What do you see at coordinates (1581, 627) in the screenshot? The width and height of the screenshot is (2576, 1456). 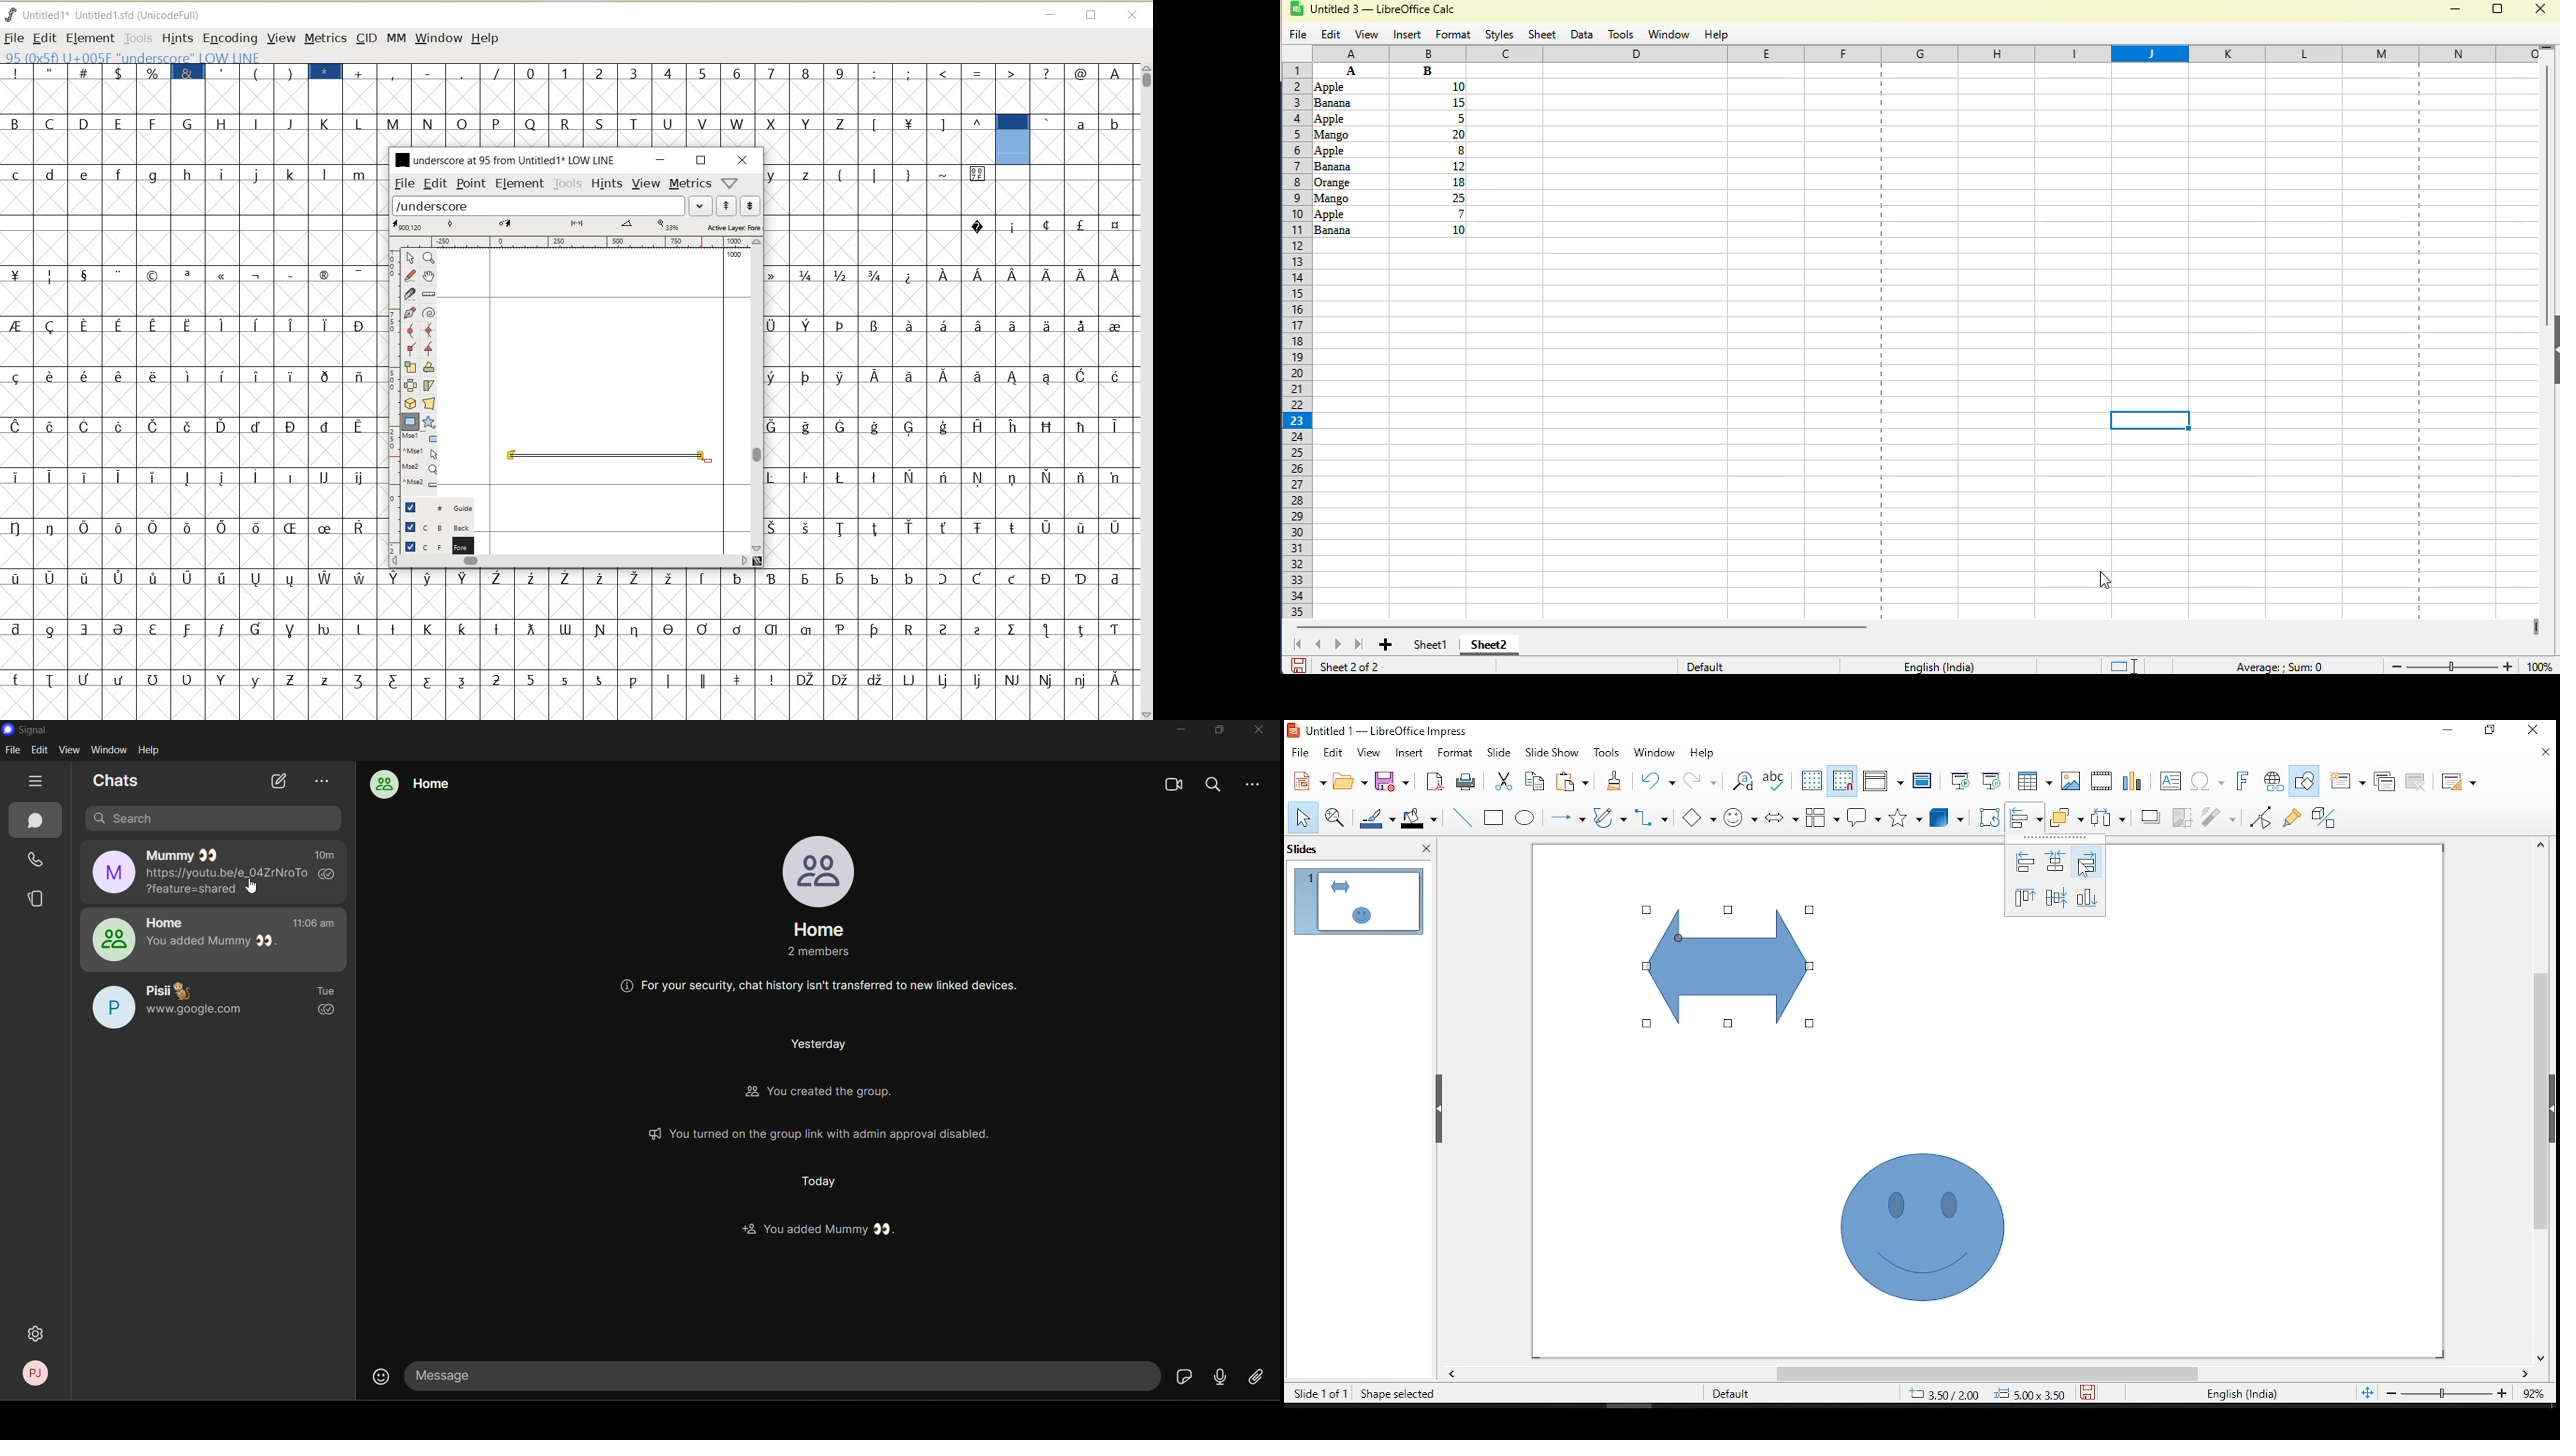 I see `horizontal scrollbar` at bounding box center [1581, 627].